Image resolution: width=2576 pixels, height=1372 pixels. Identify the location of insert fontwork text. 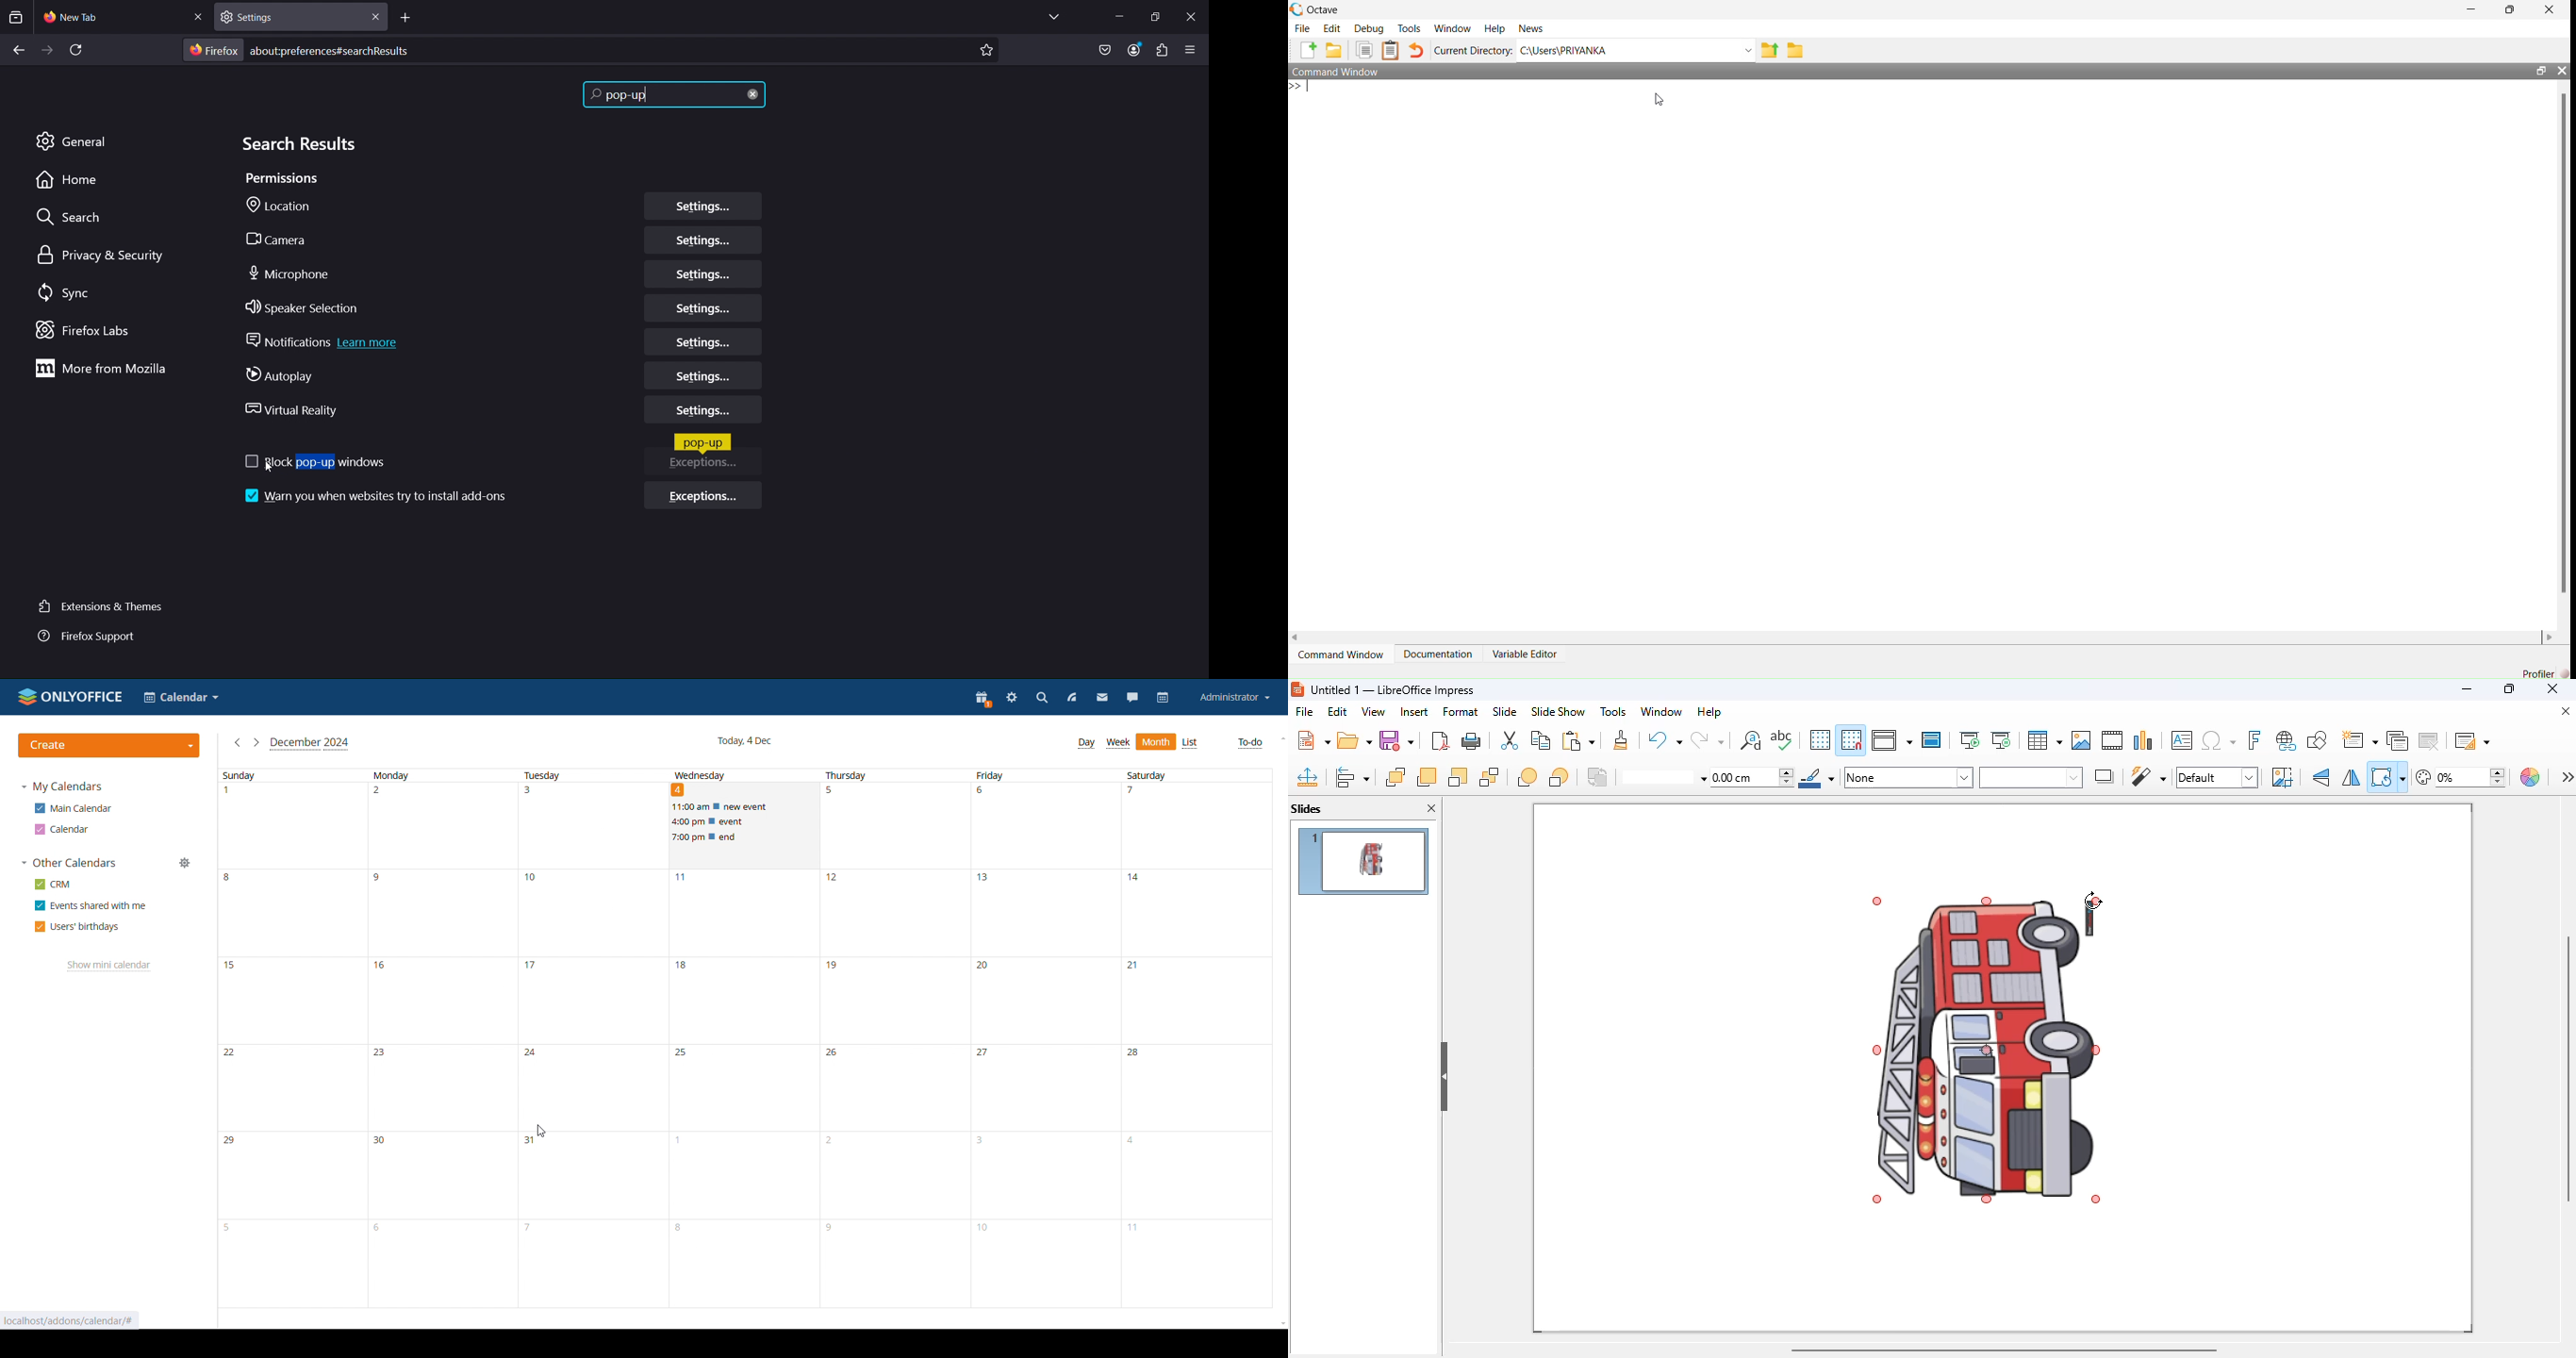
(2255, 739).